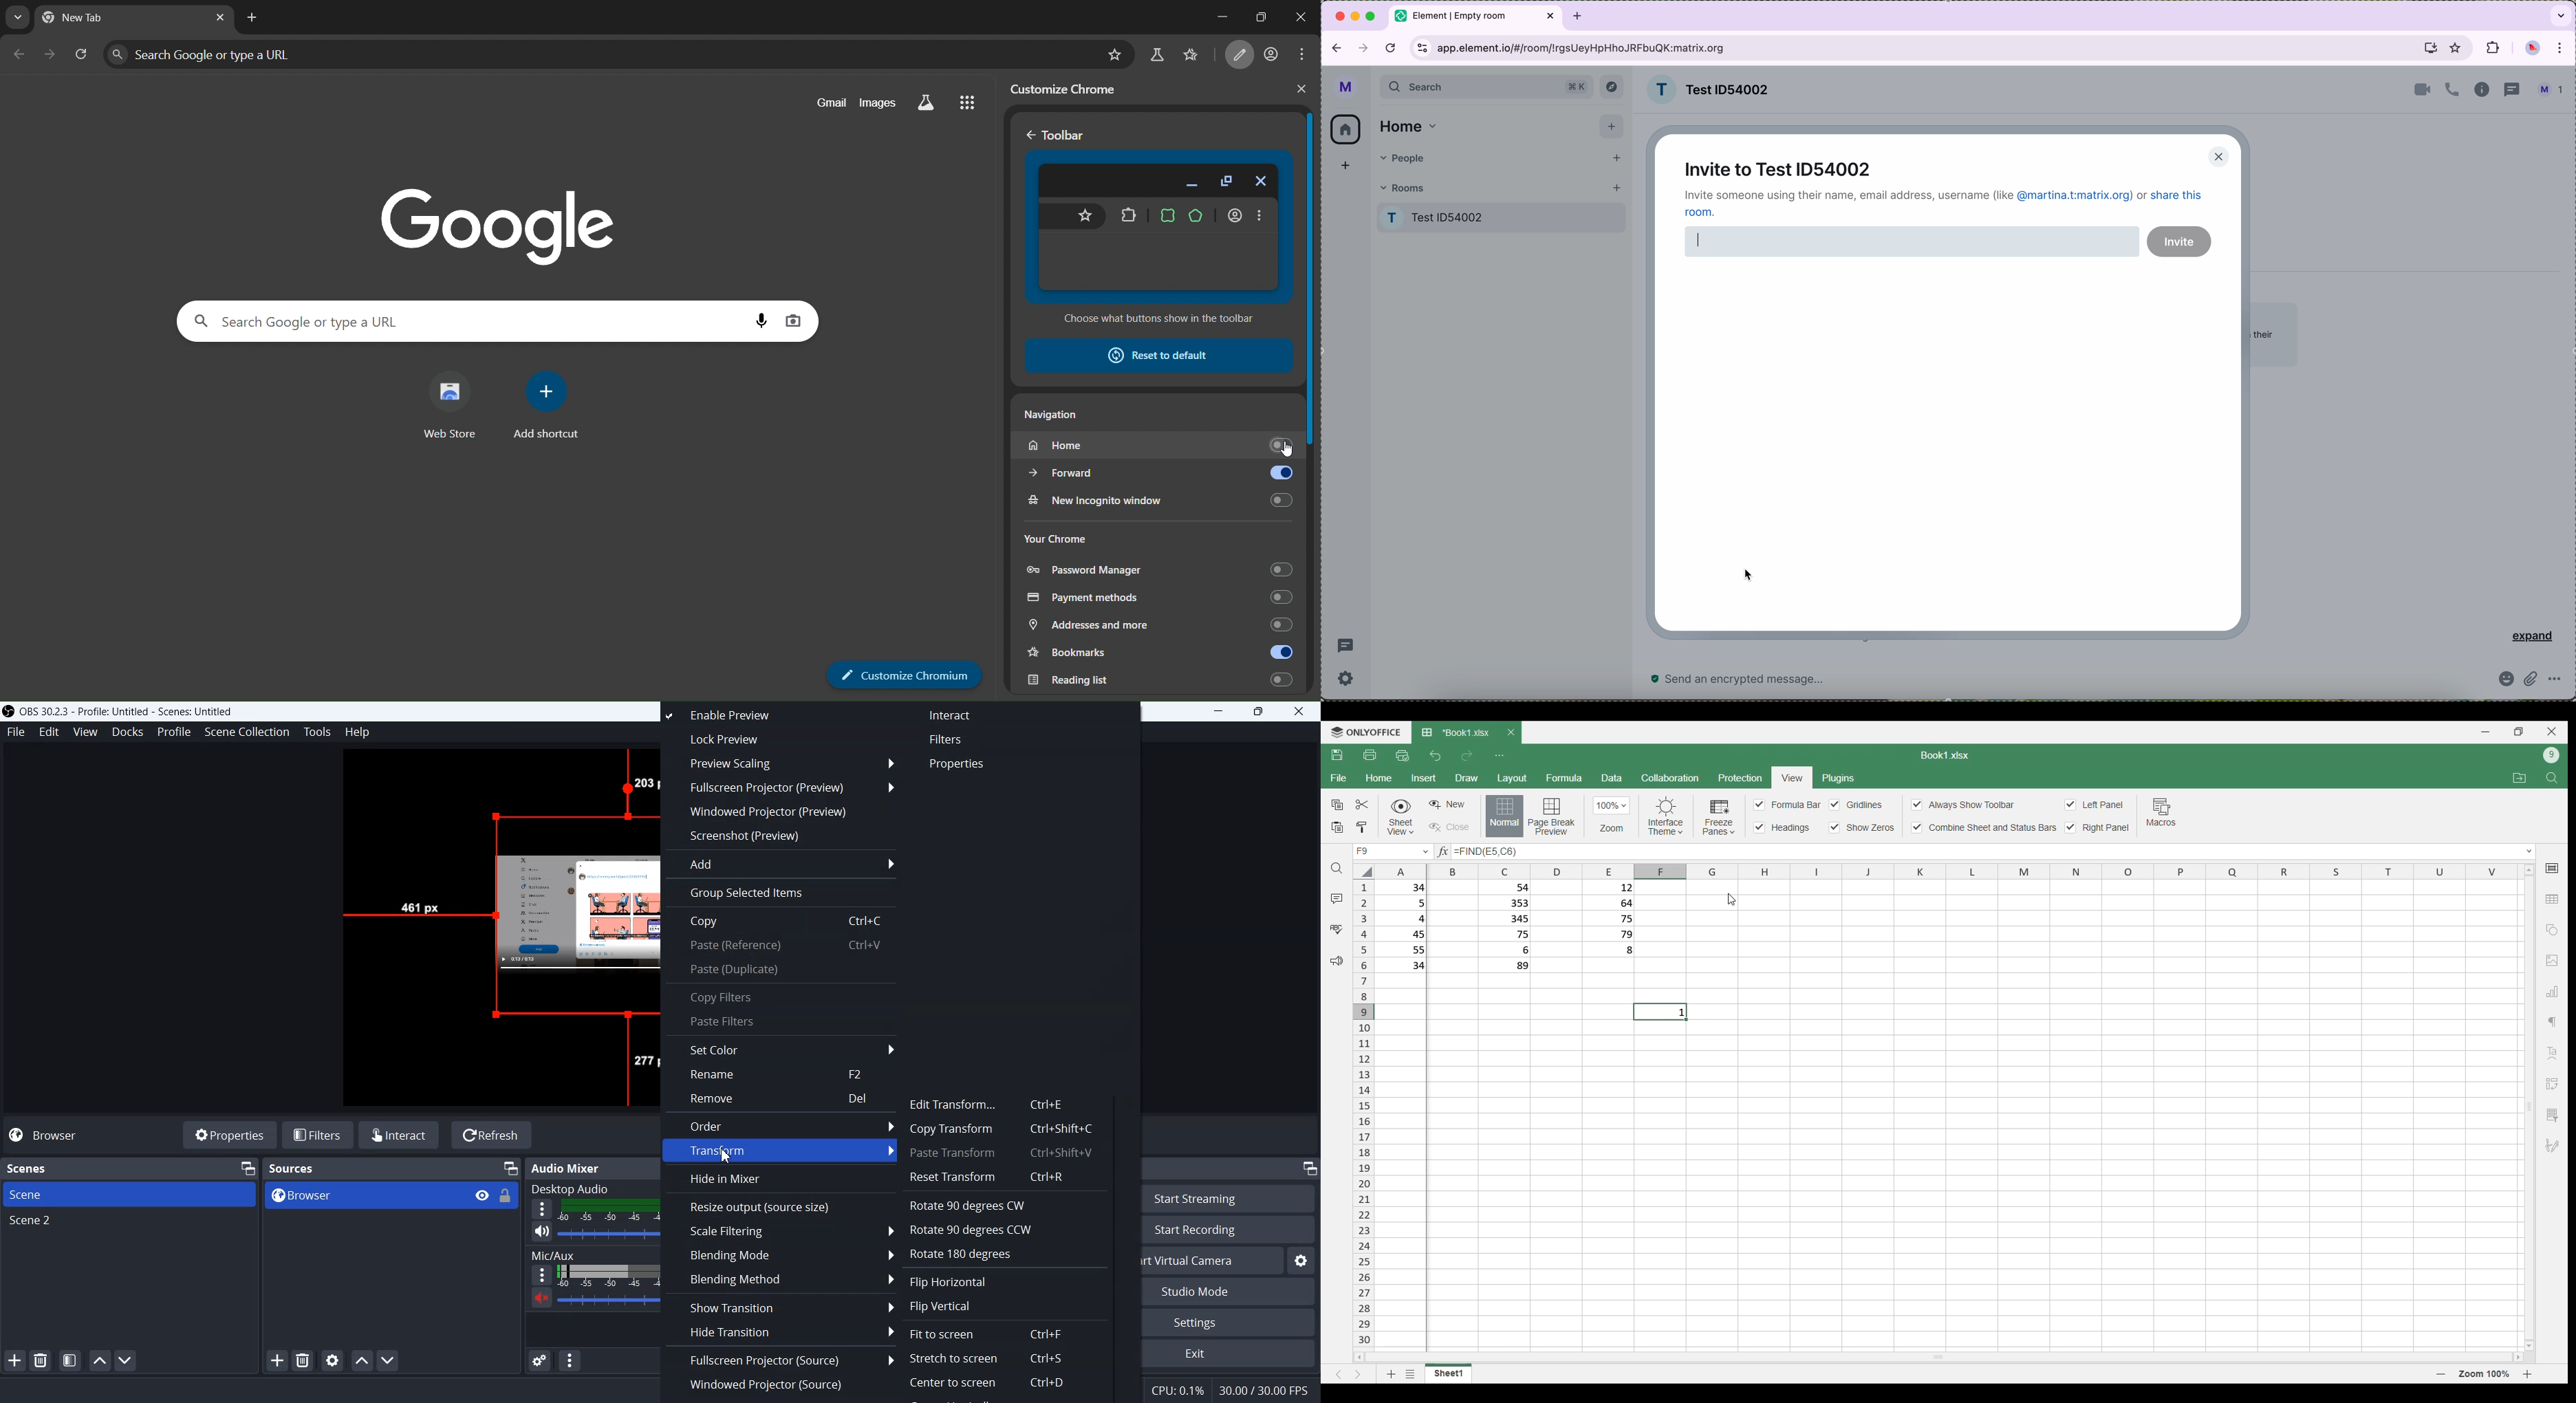 This screenshot has height=1428, width=2576. Describe the element at coordinates (781, 813) in the screenshot. I see `Windowed Projector(preview)` at that location.